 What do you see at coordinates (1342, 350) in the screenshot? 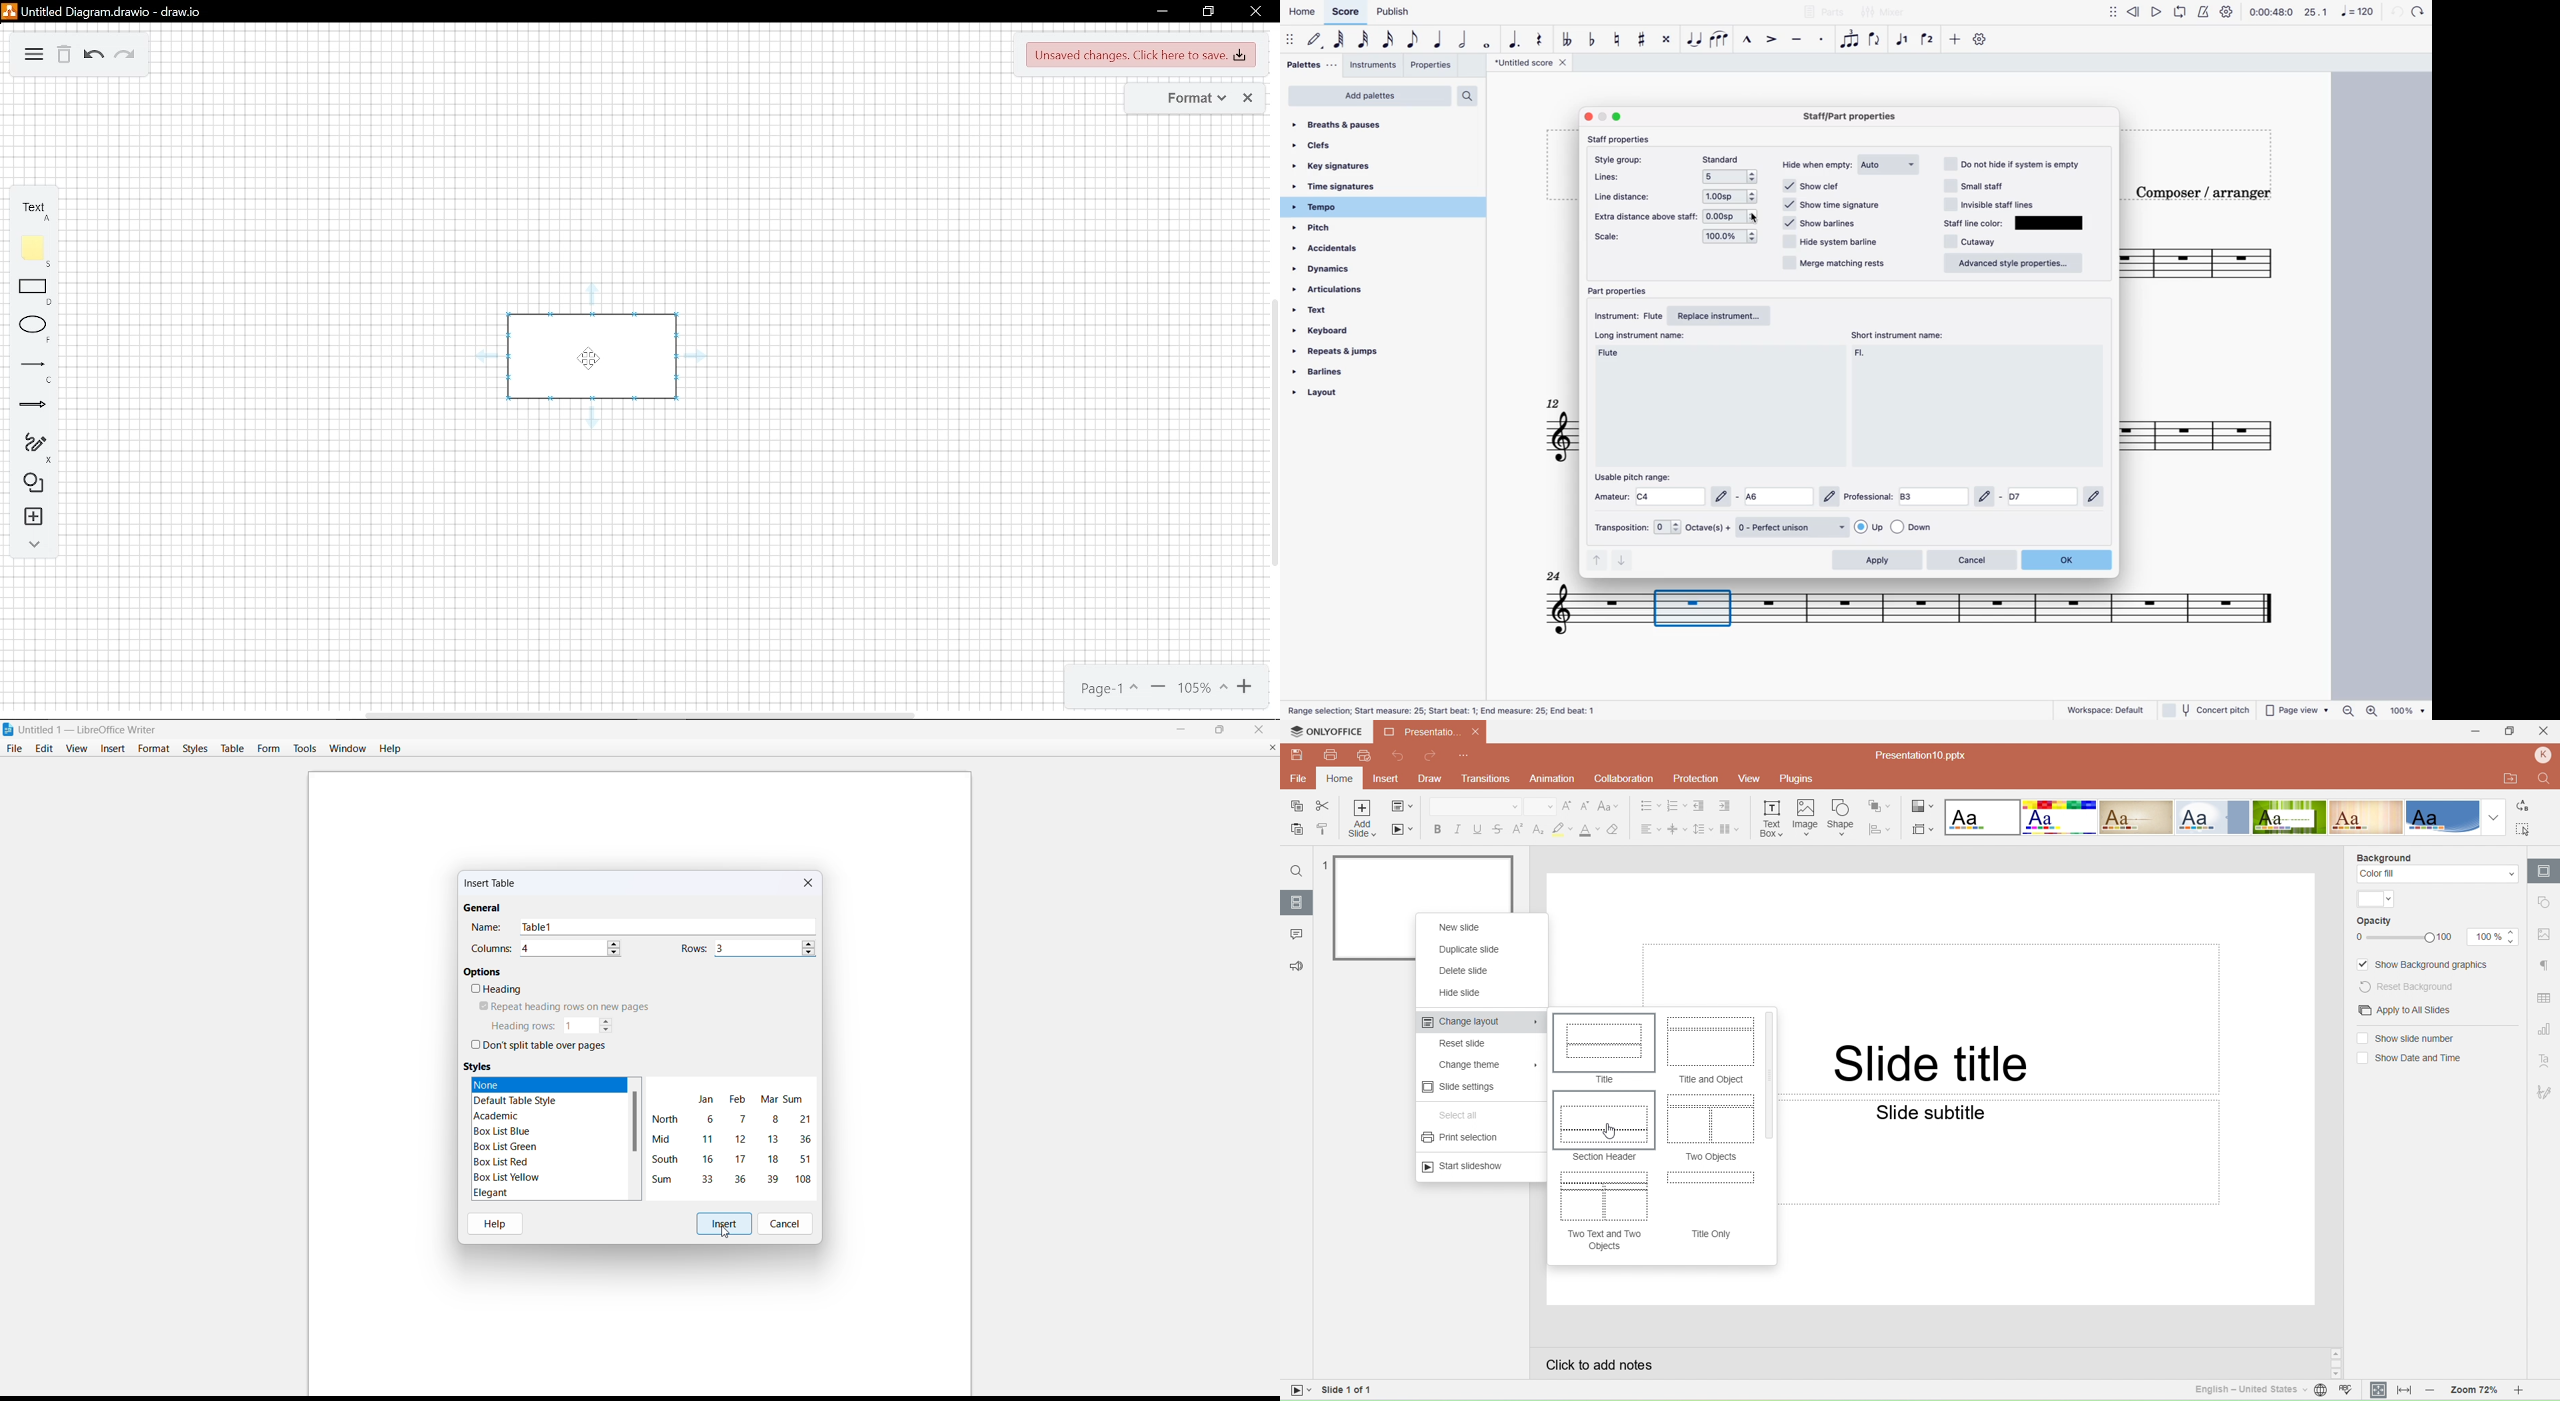
I see `repeats & jumps` at bounding box center [1342, 350].